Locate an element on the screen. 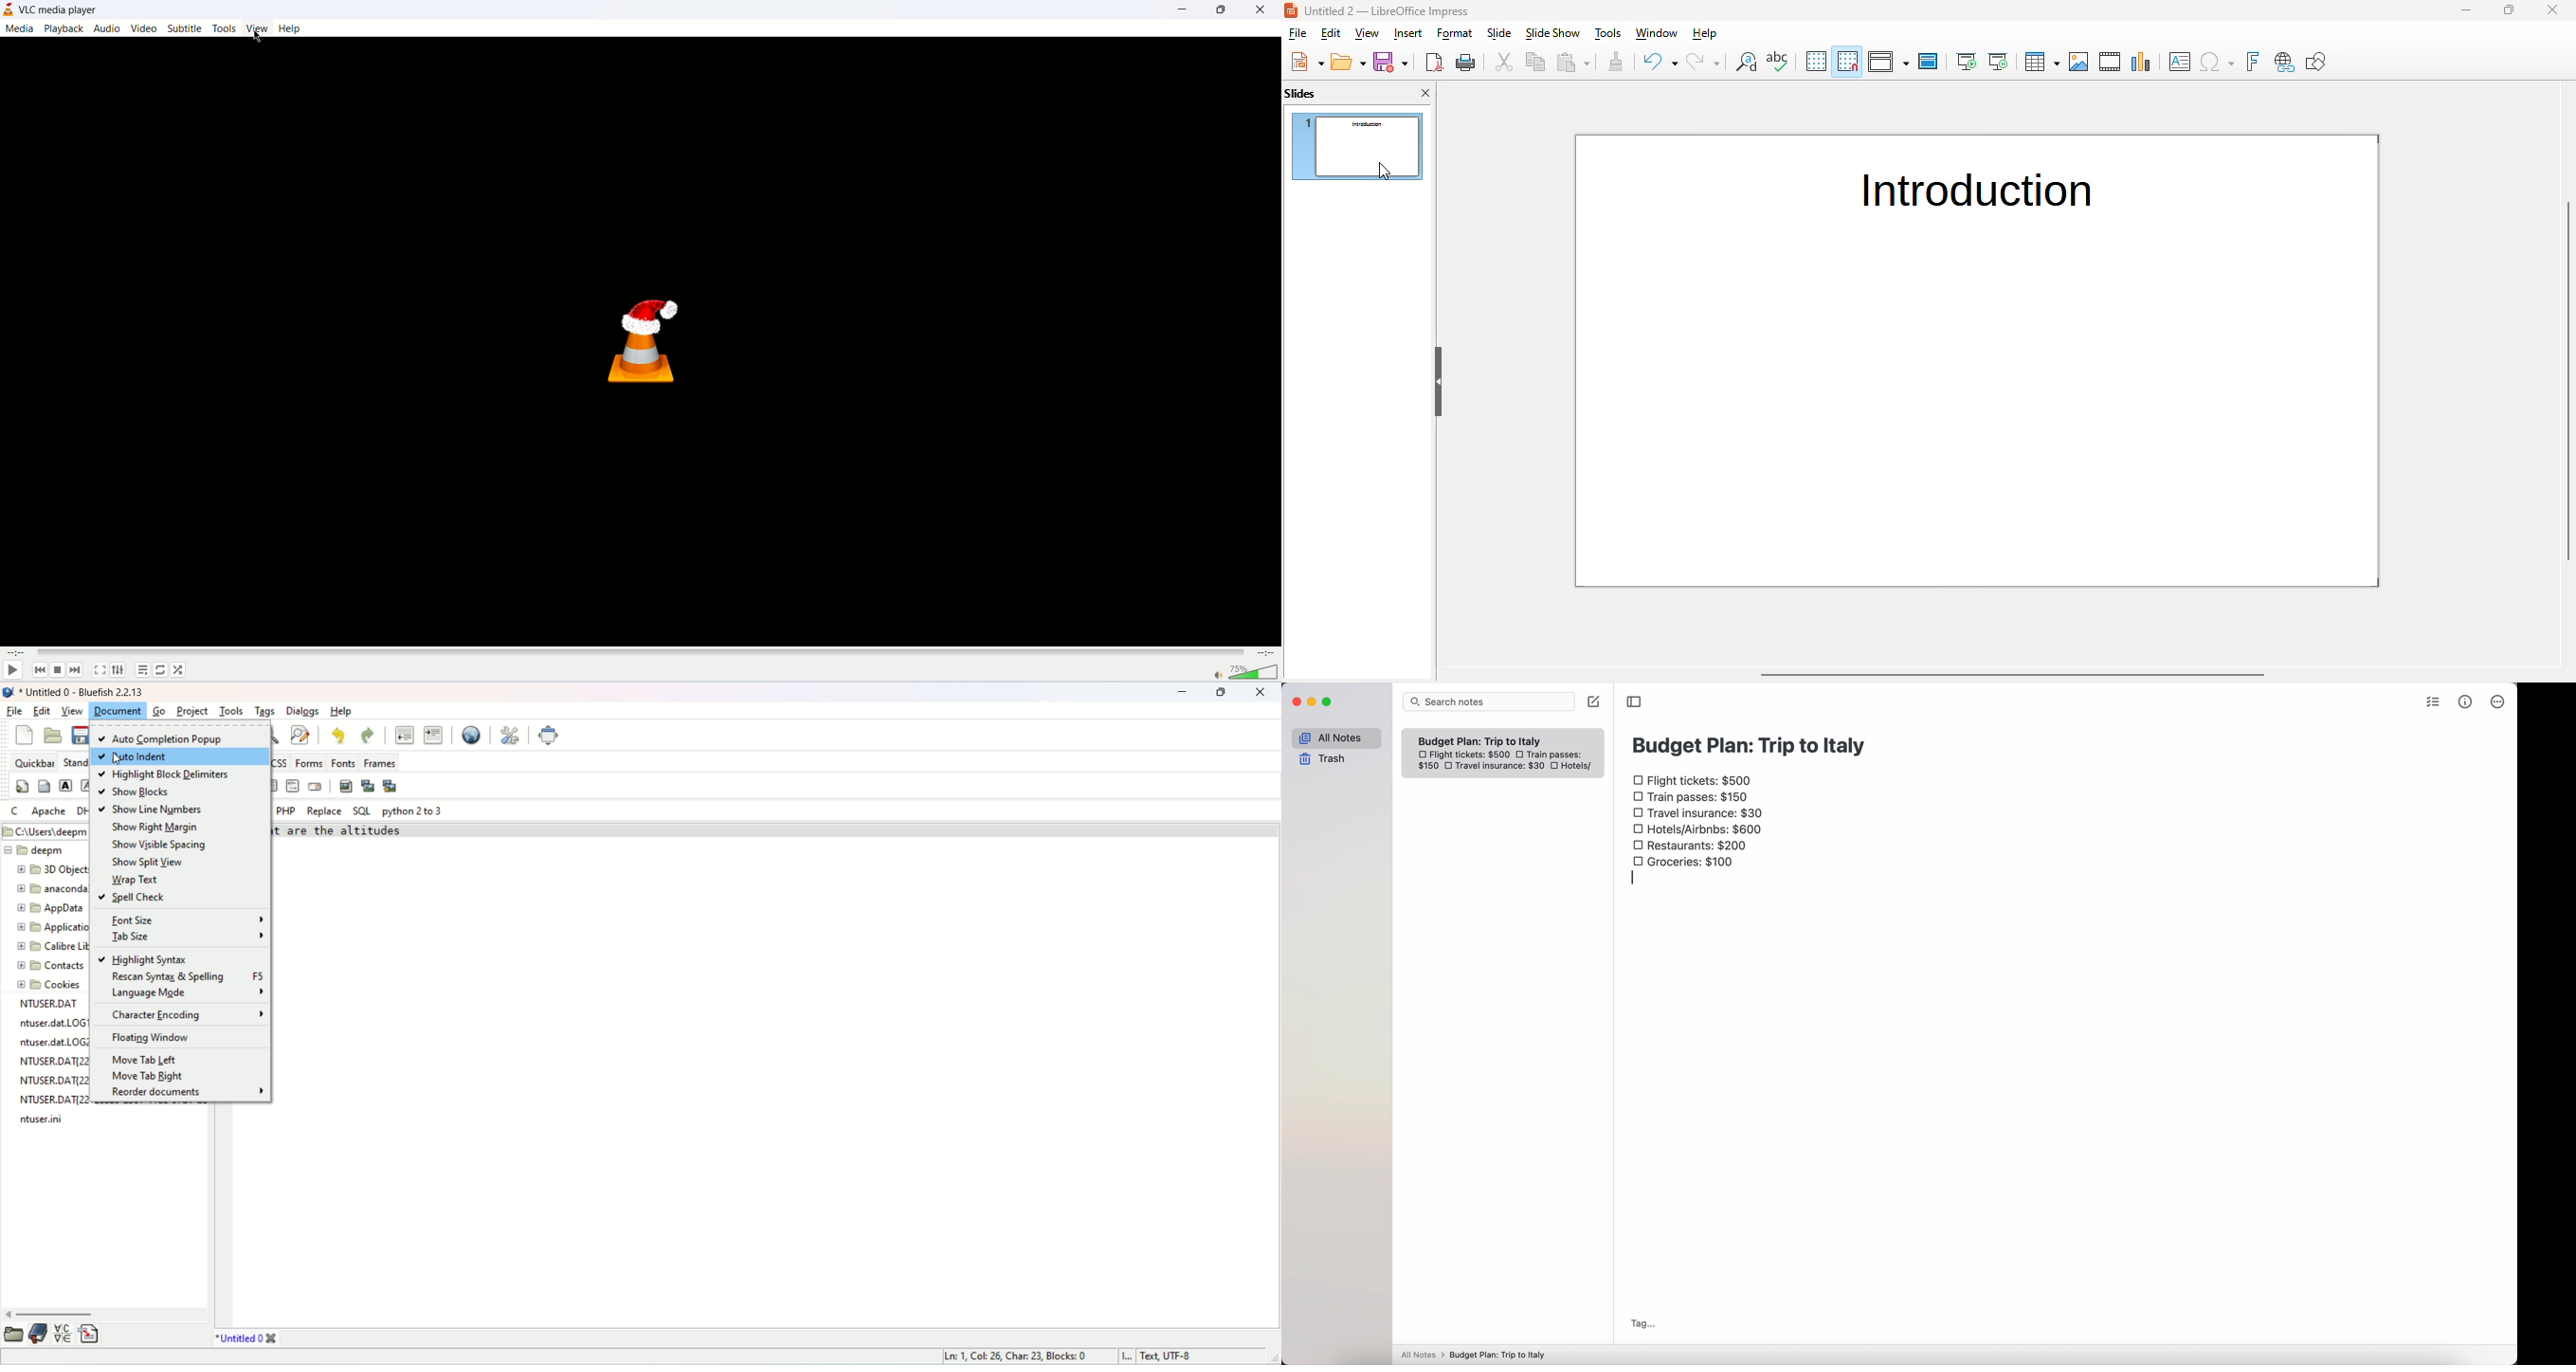 The height and width of the screenshot is (1372, 2576). reorder documents is located at coordinates (186, 1091).